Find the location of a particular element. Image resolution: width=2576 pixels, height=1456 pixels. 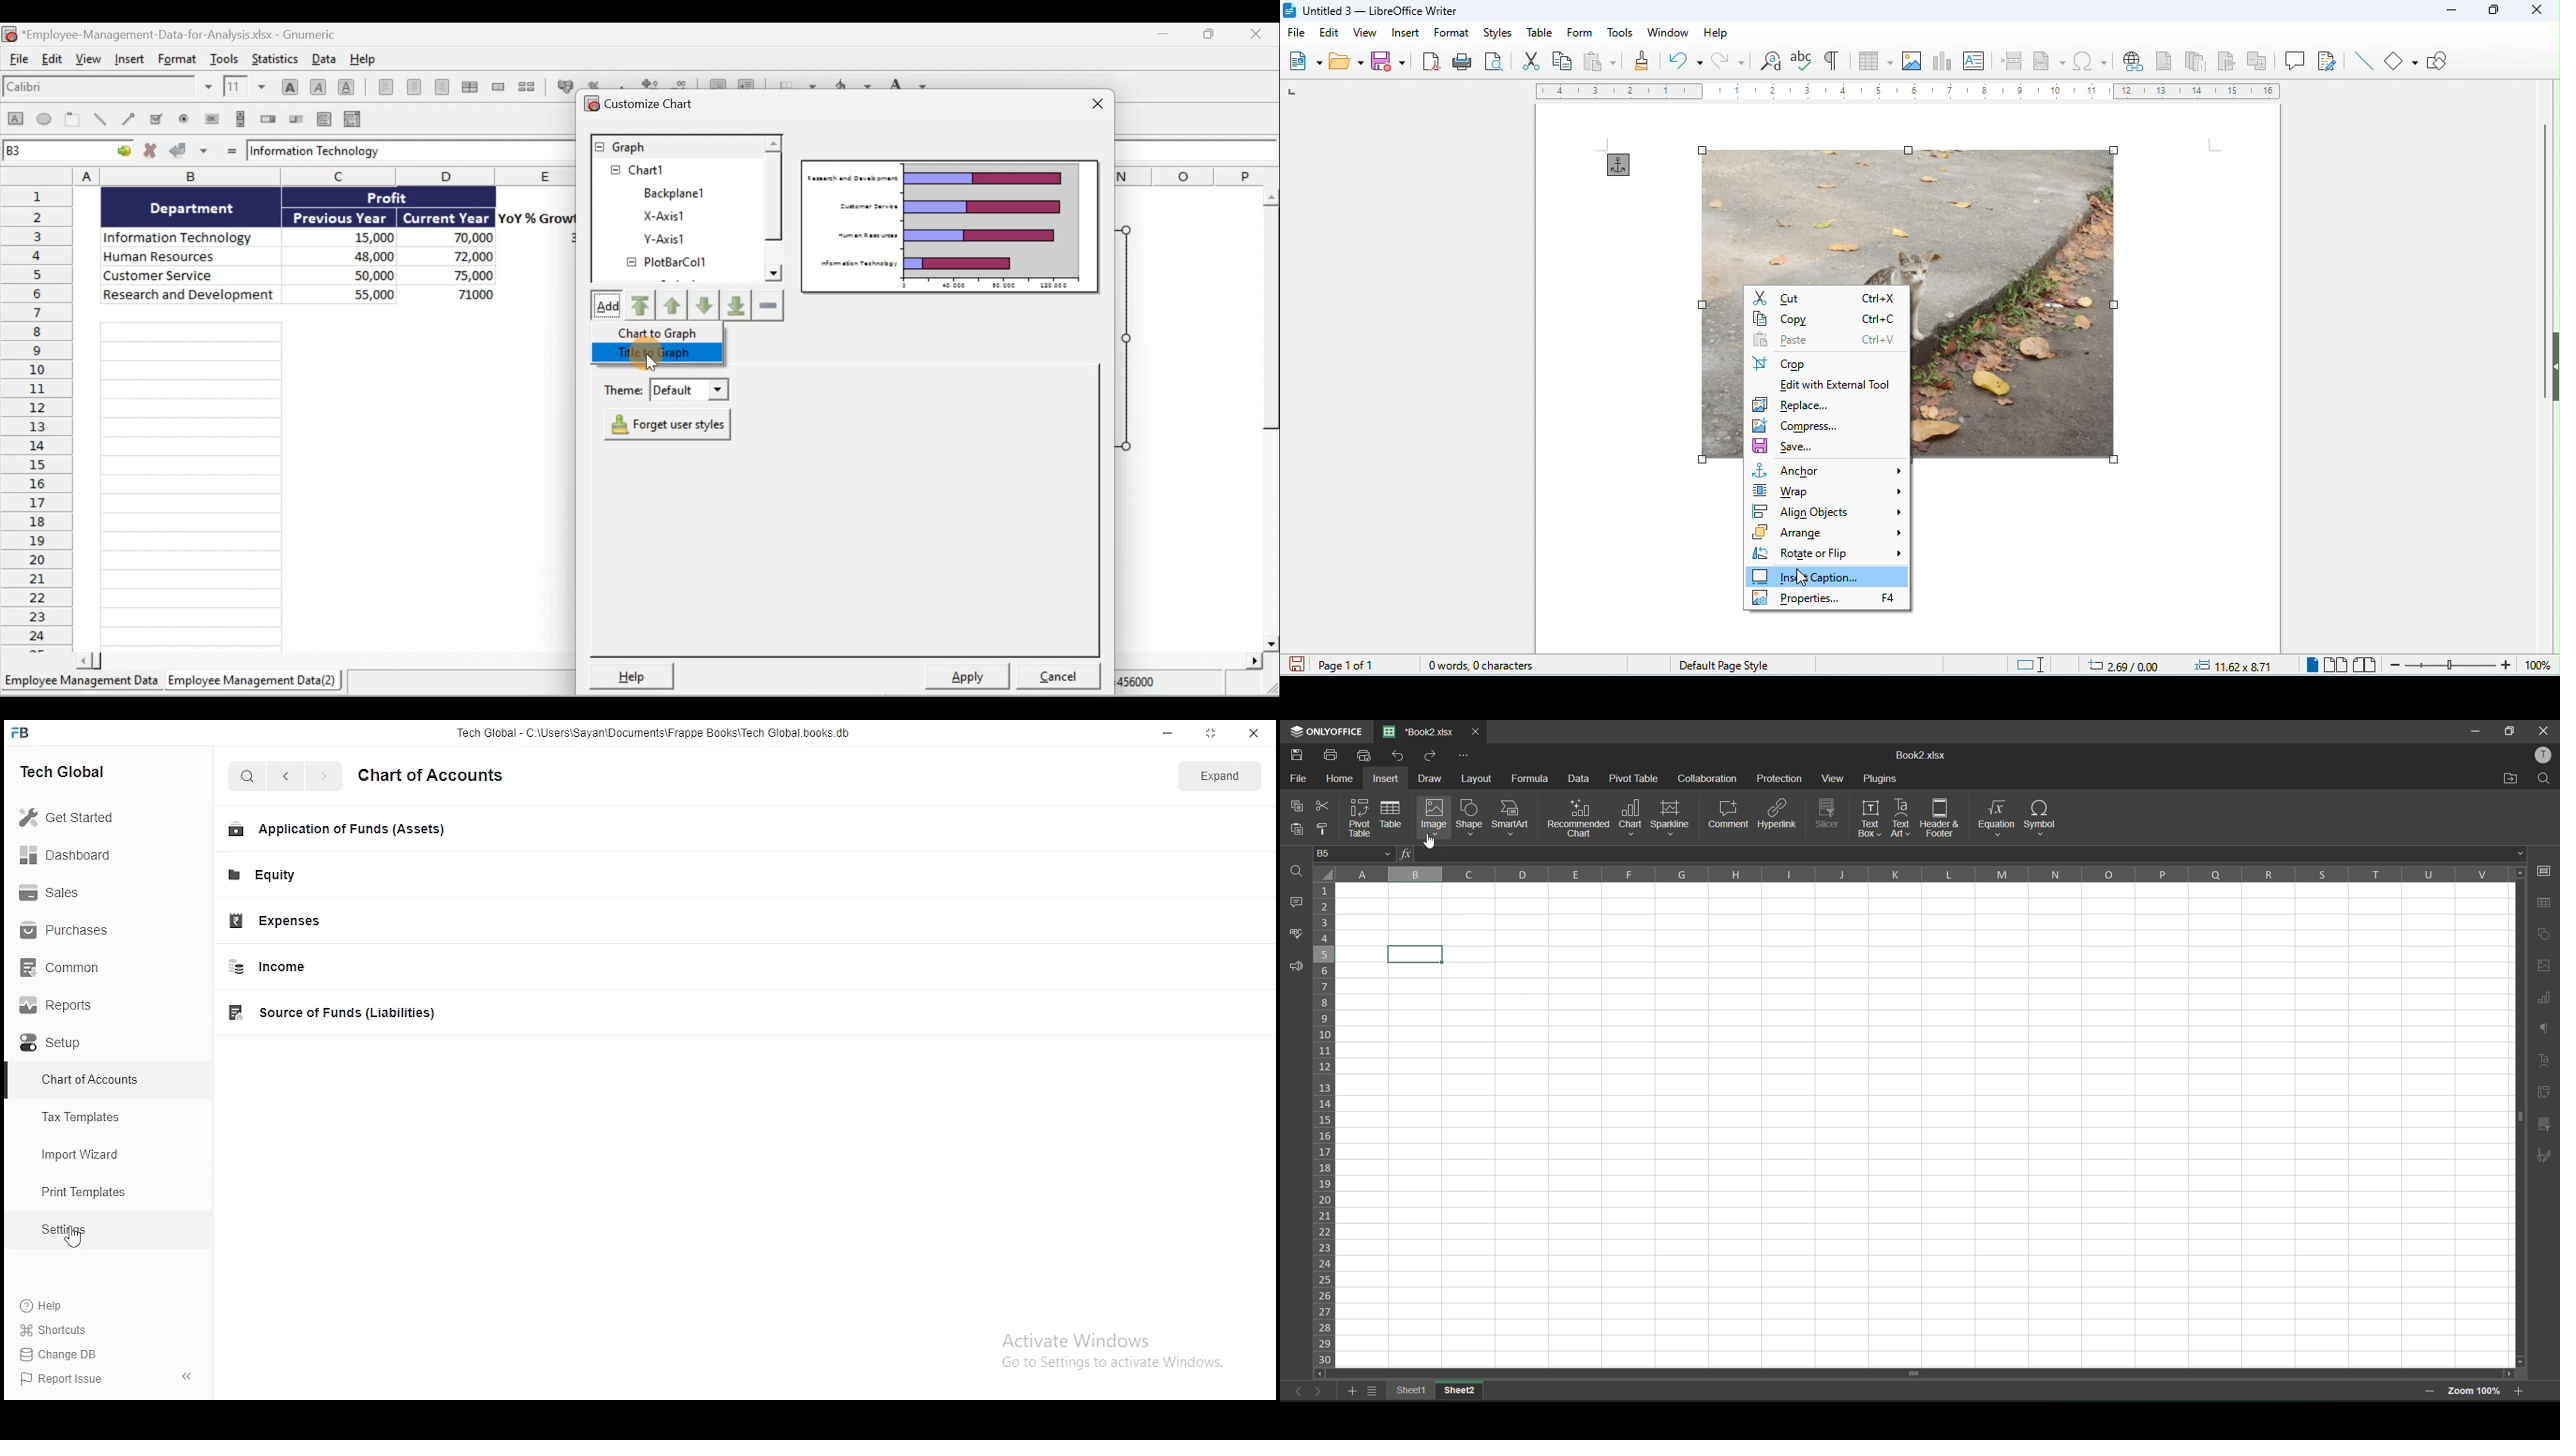

hide sidebar is located at coordinates (187, 1376).